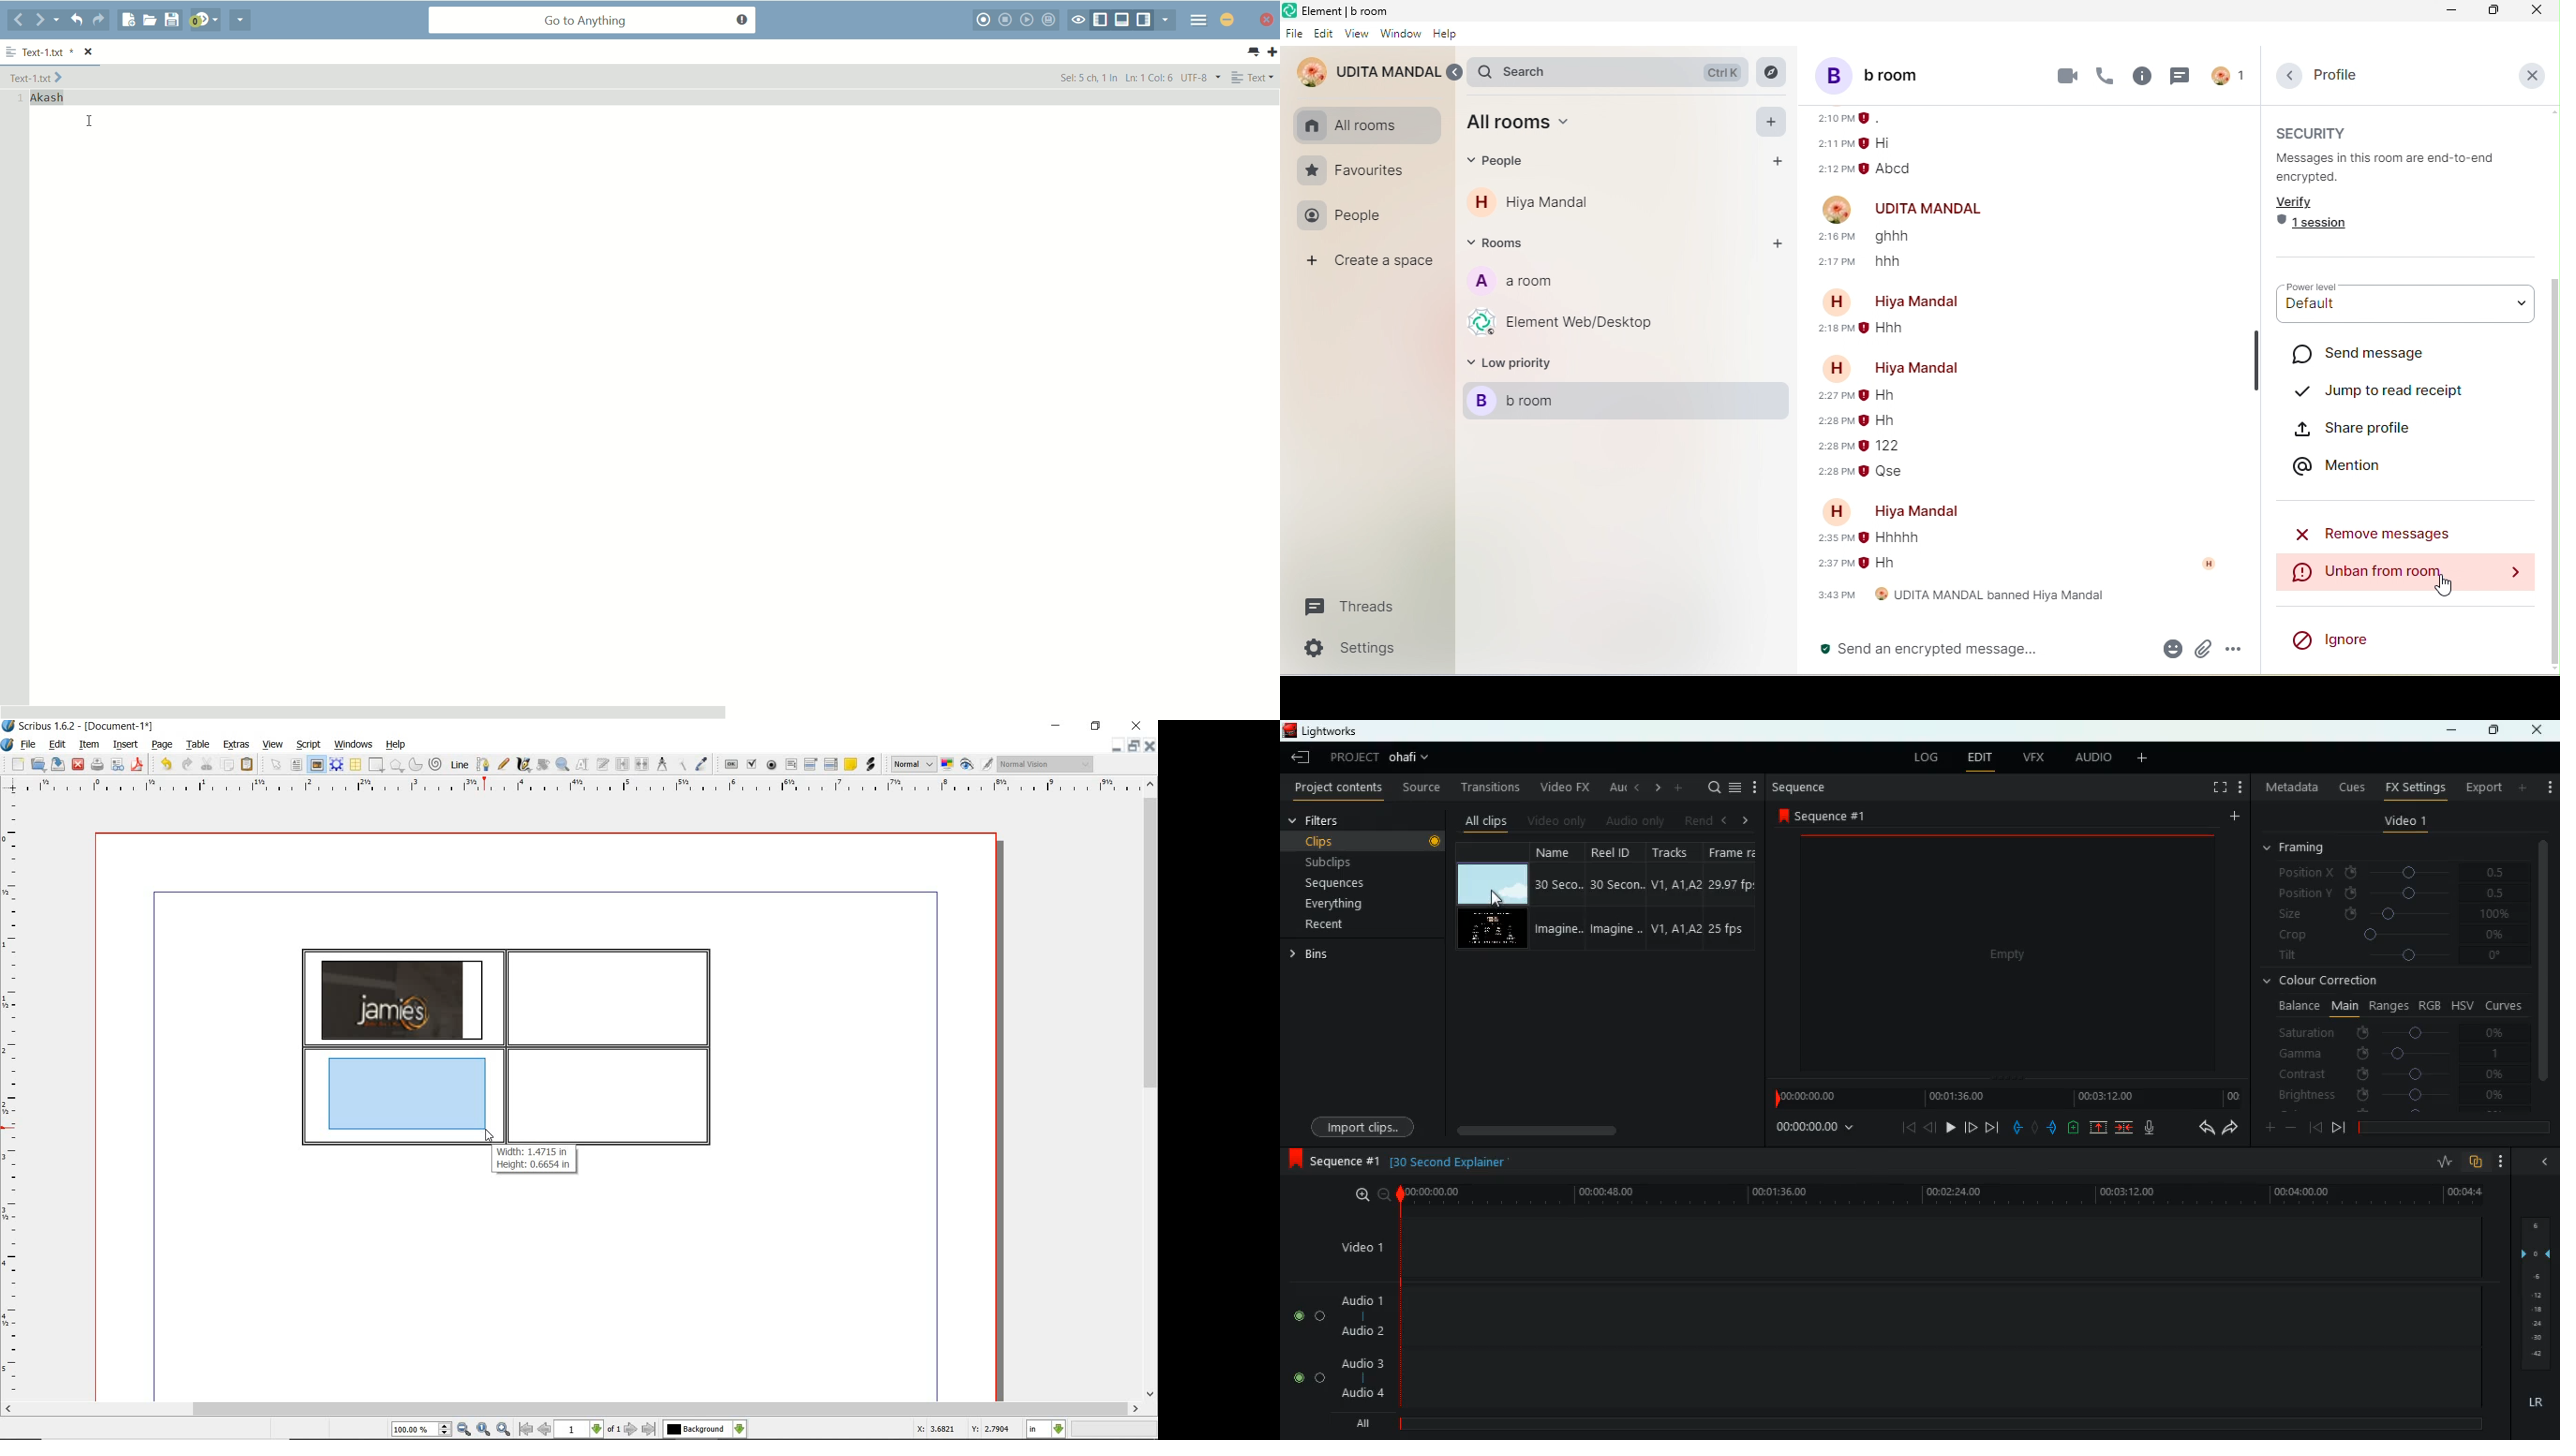  Describe the element at coordinates (1614, 72) in the screenshot. I see `search` at that location.